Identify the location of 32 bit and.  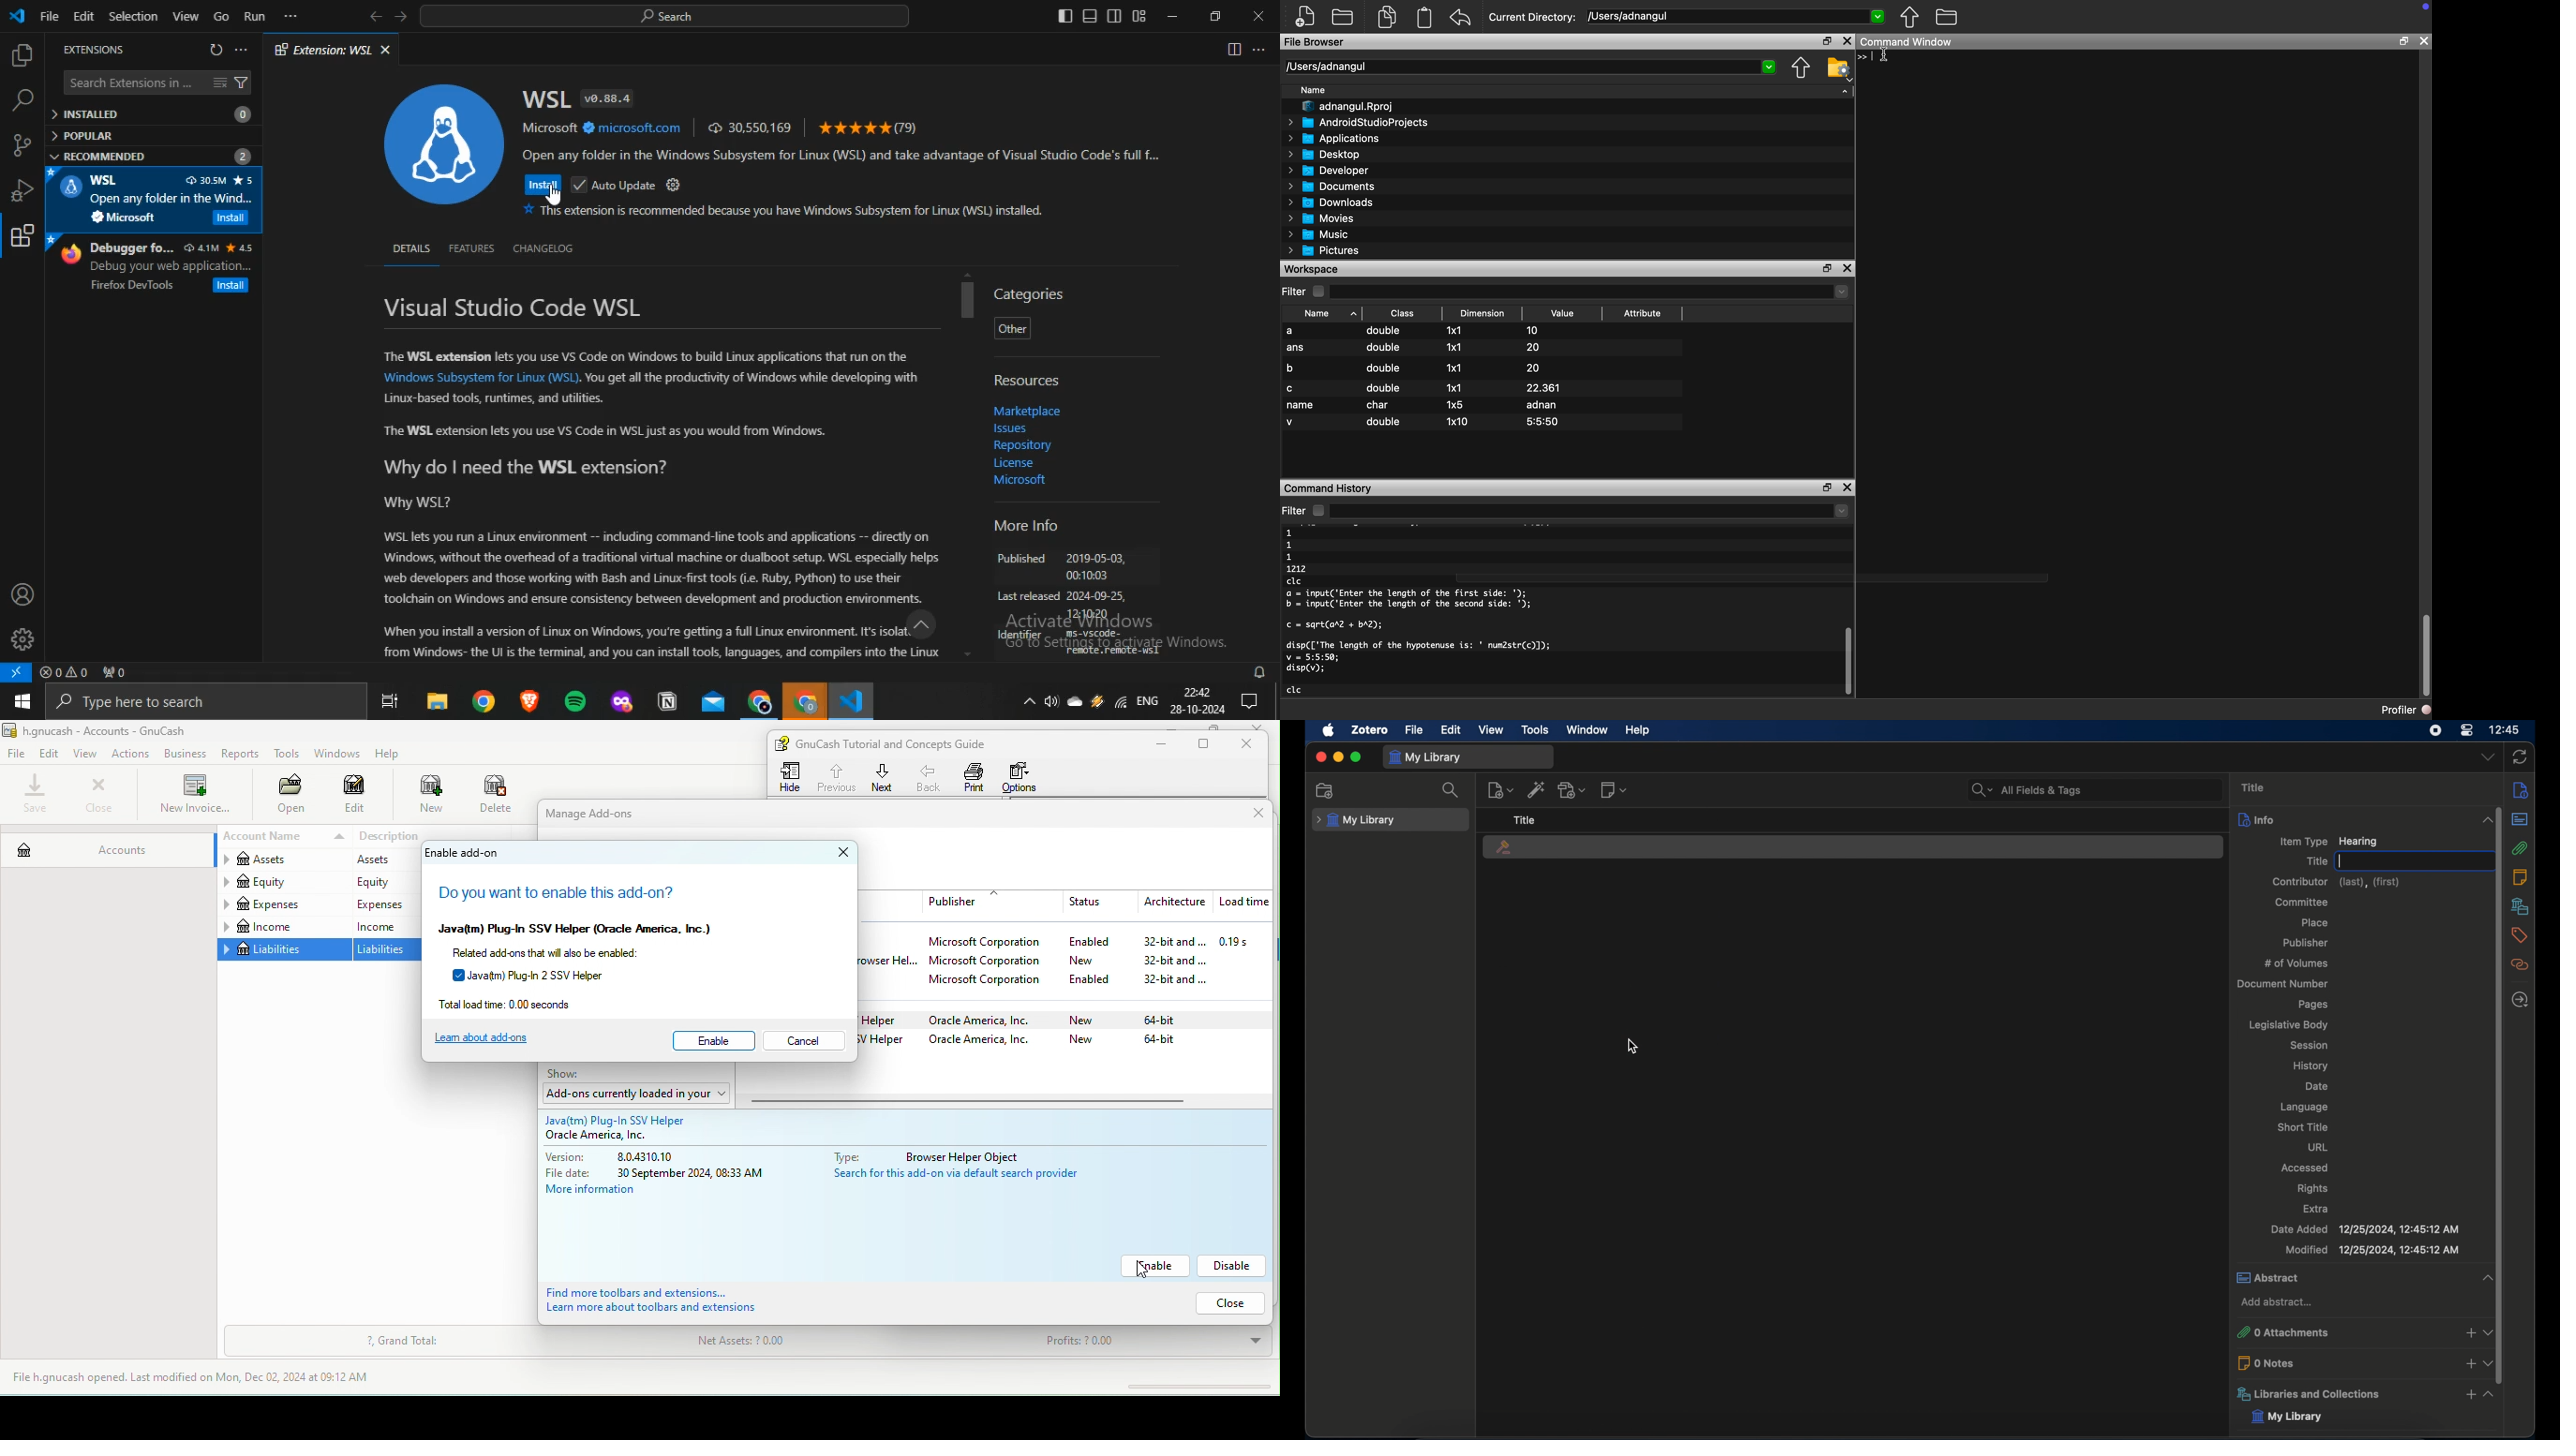
(1168, 942).